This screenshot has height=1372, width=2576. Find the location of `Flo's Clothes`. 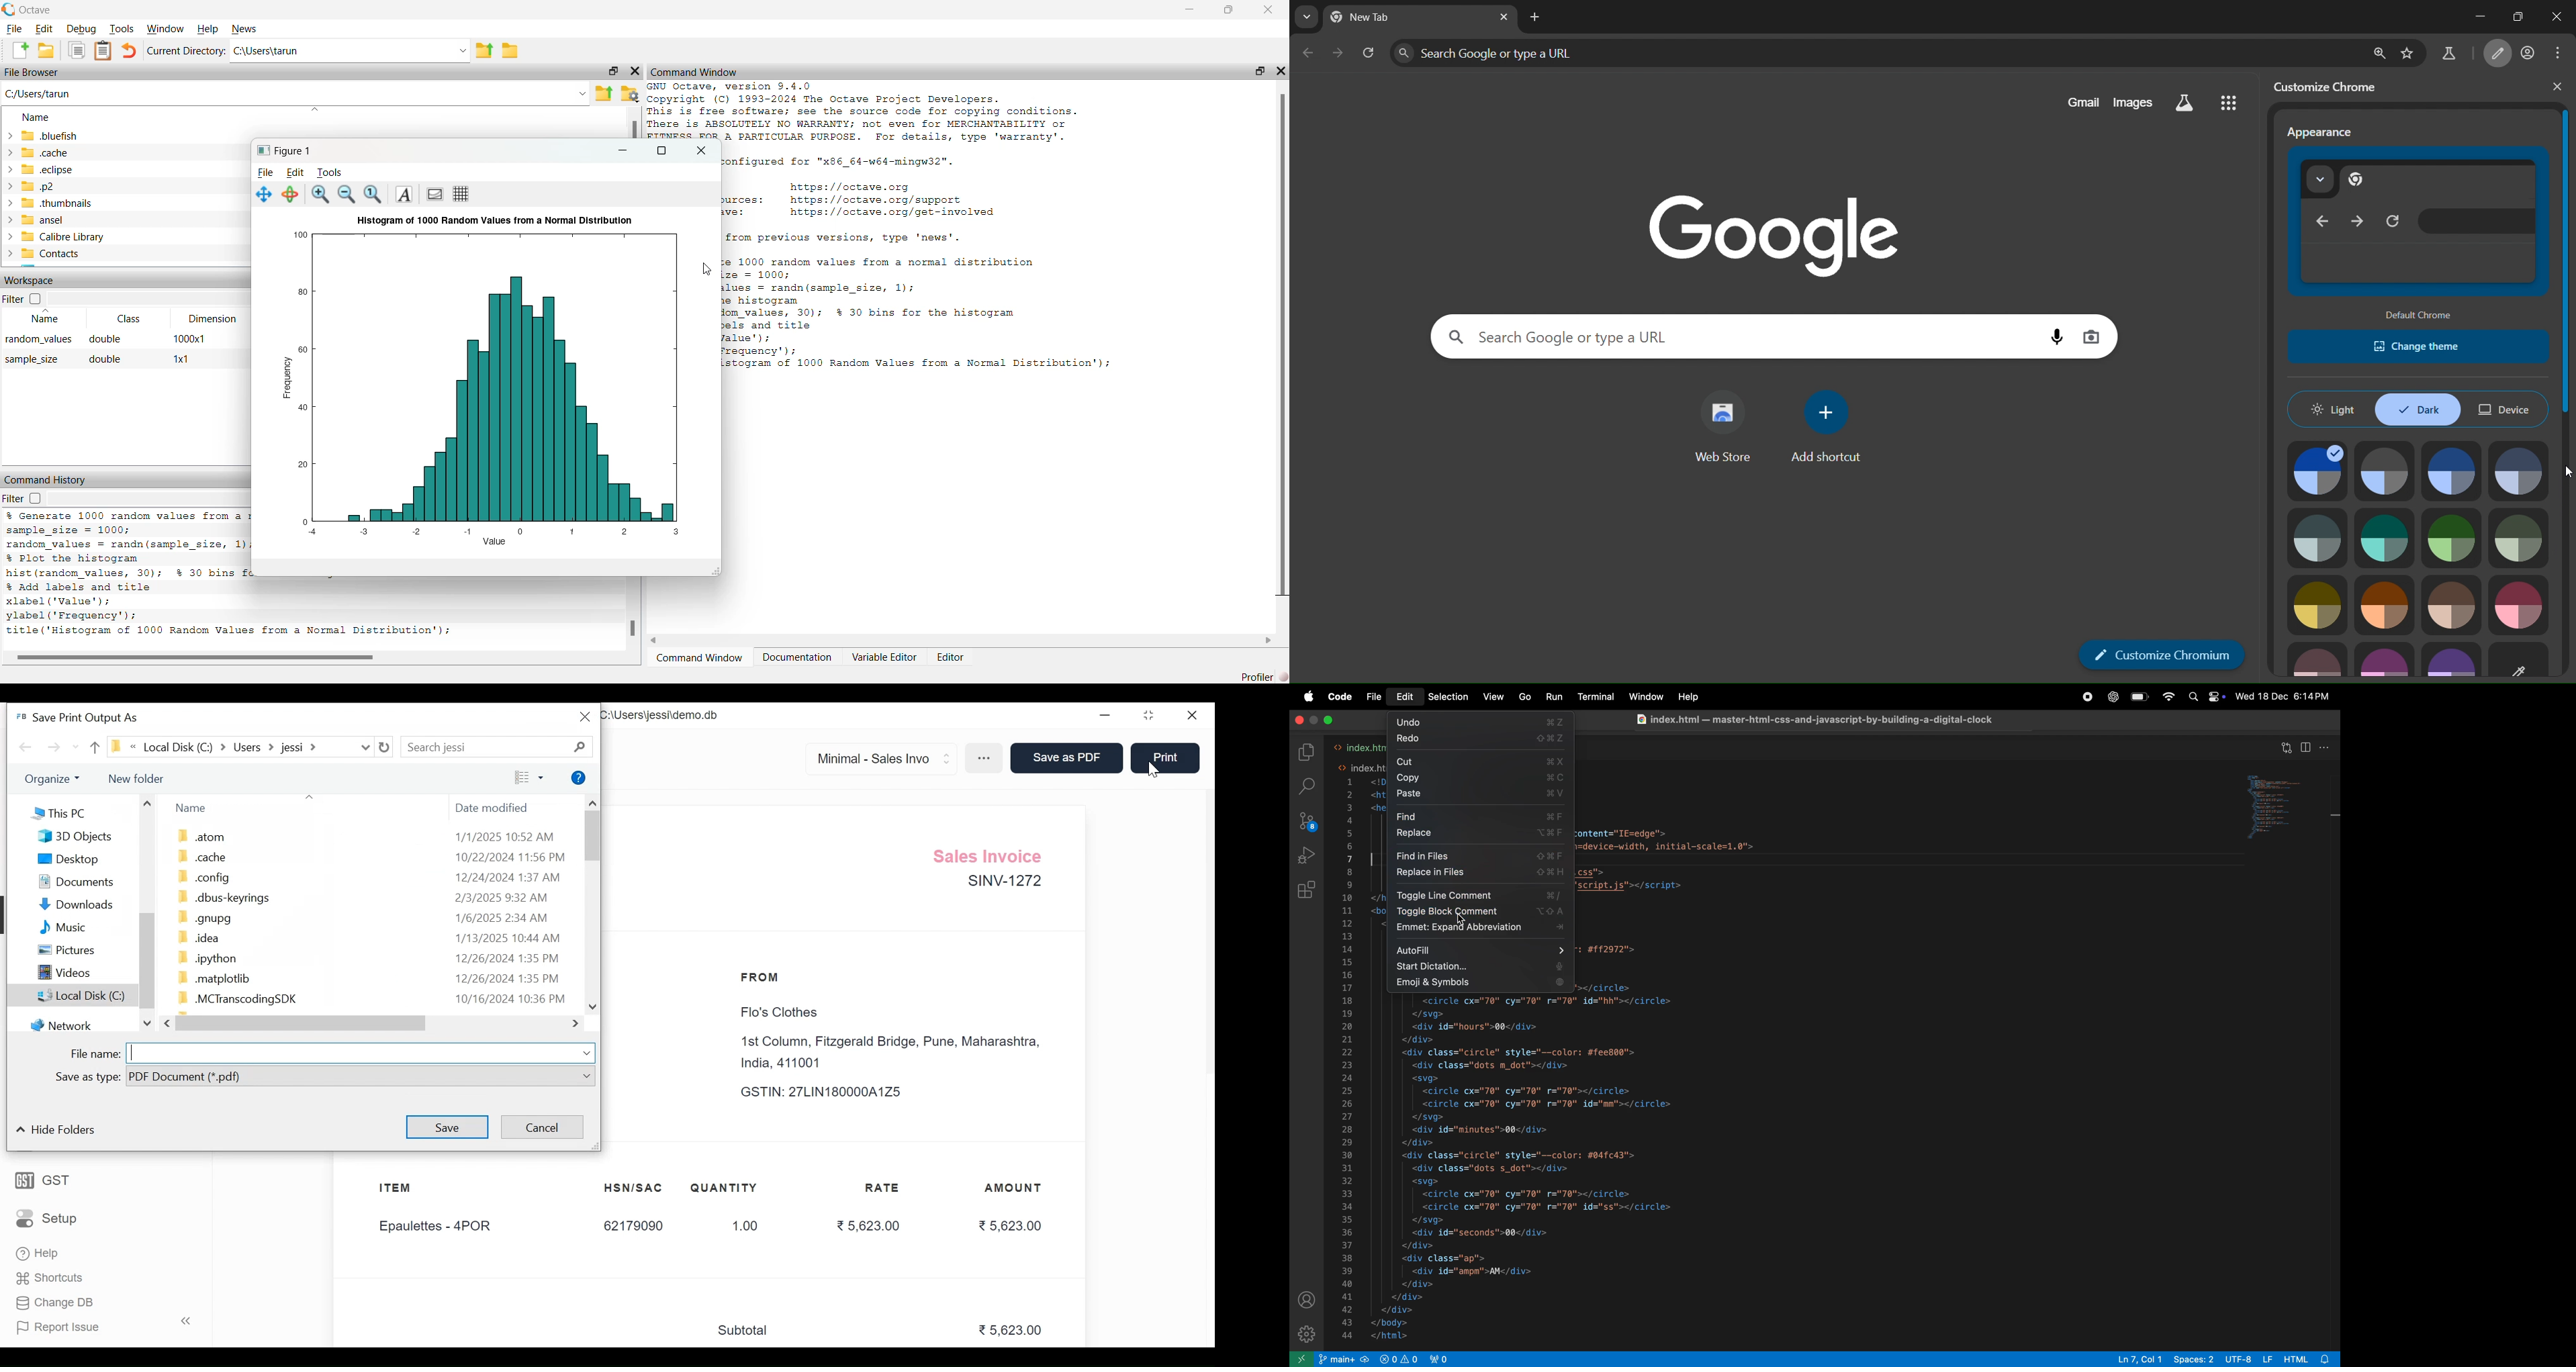

Flo's Clothes is located at coordinates (776, 1013).